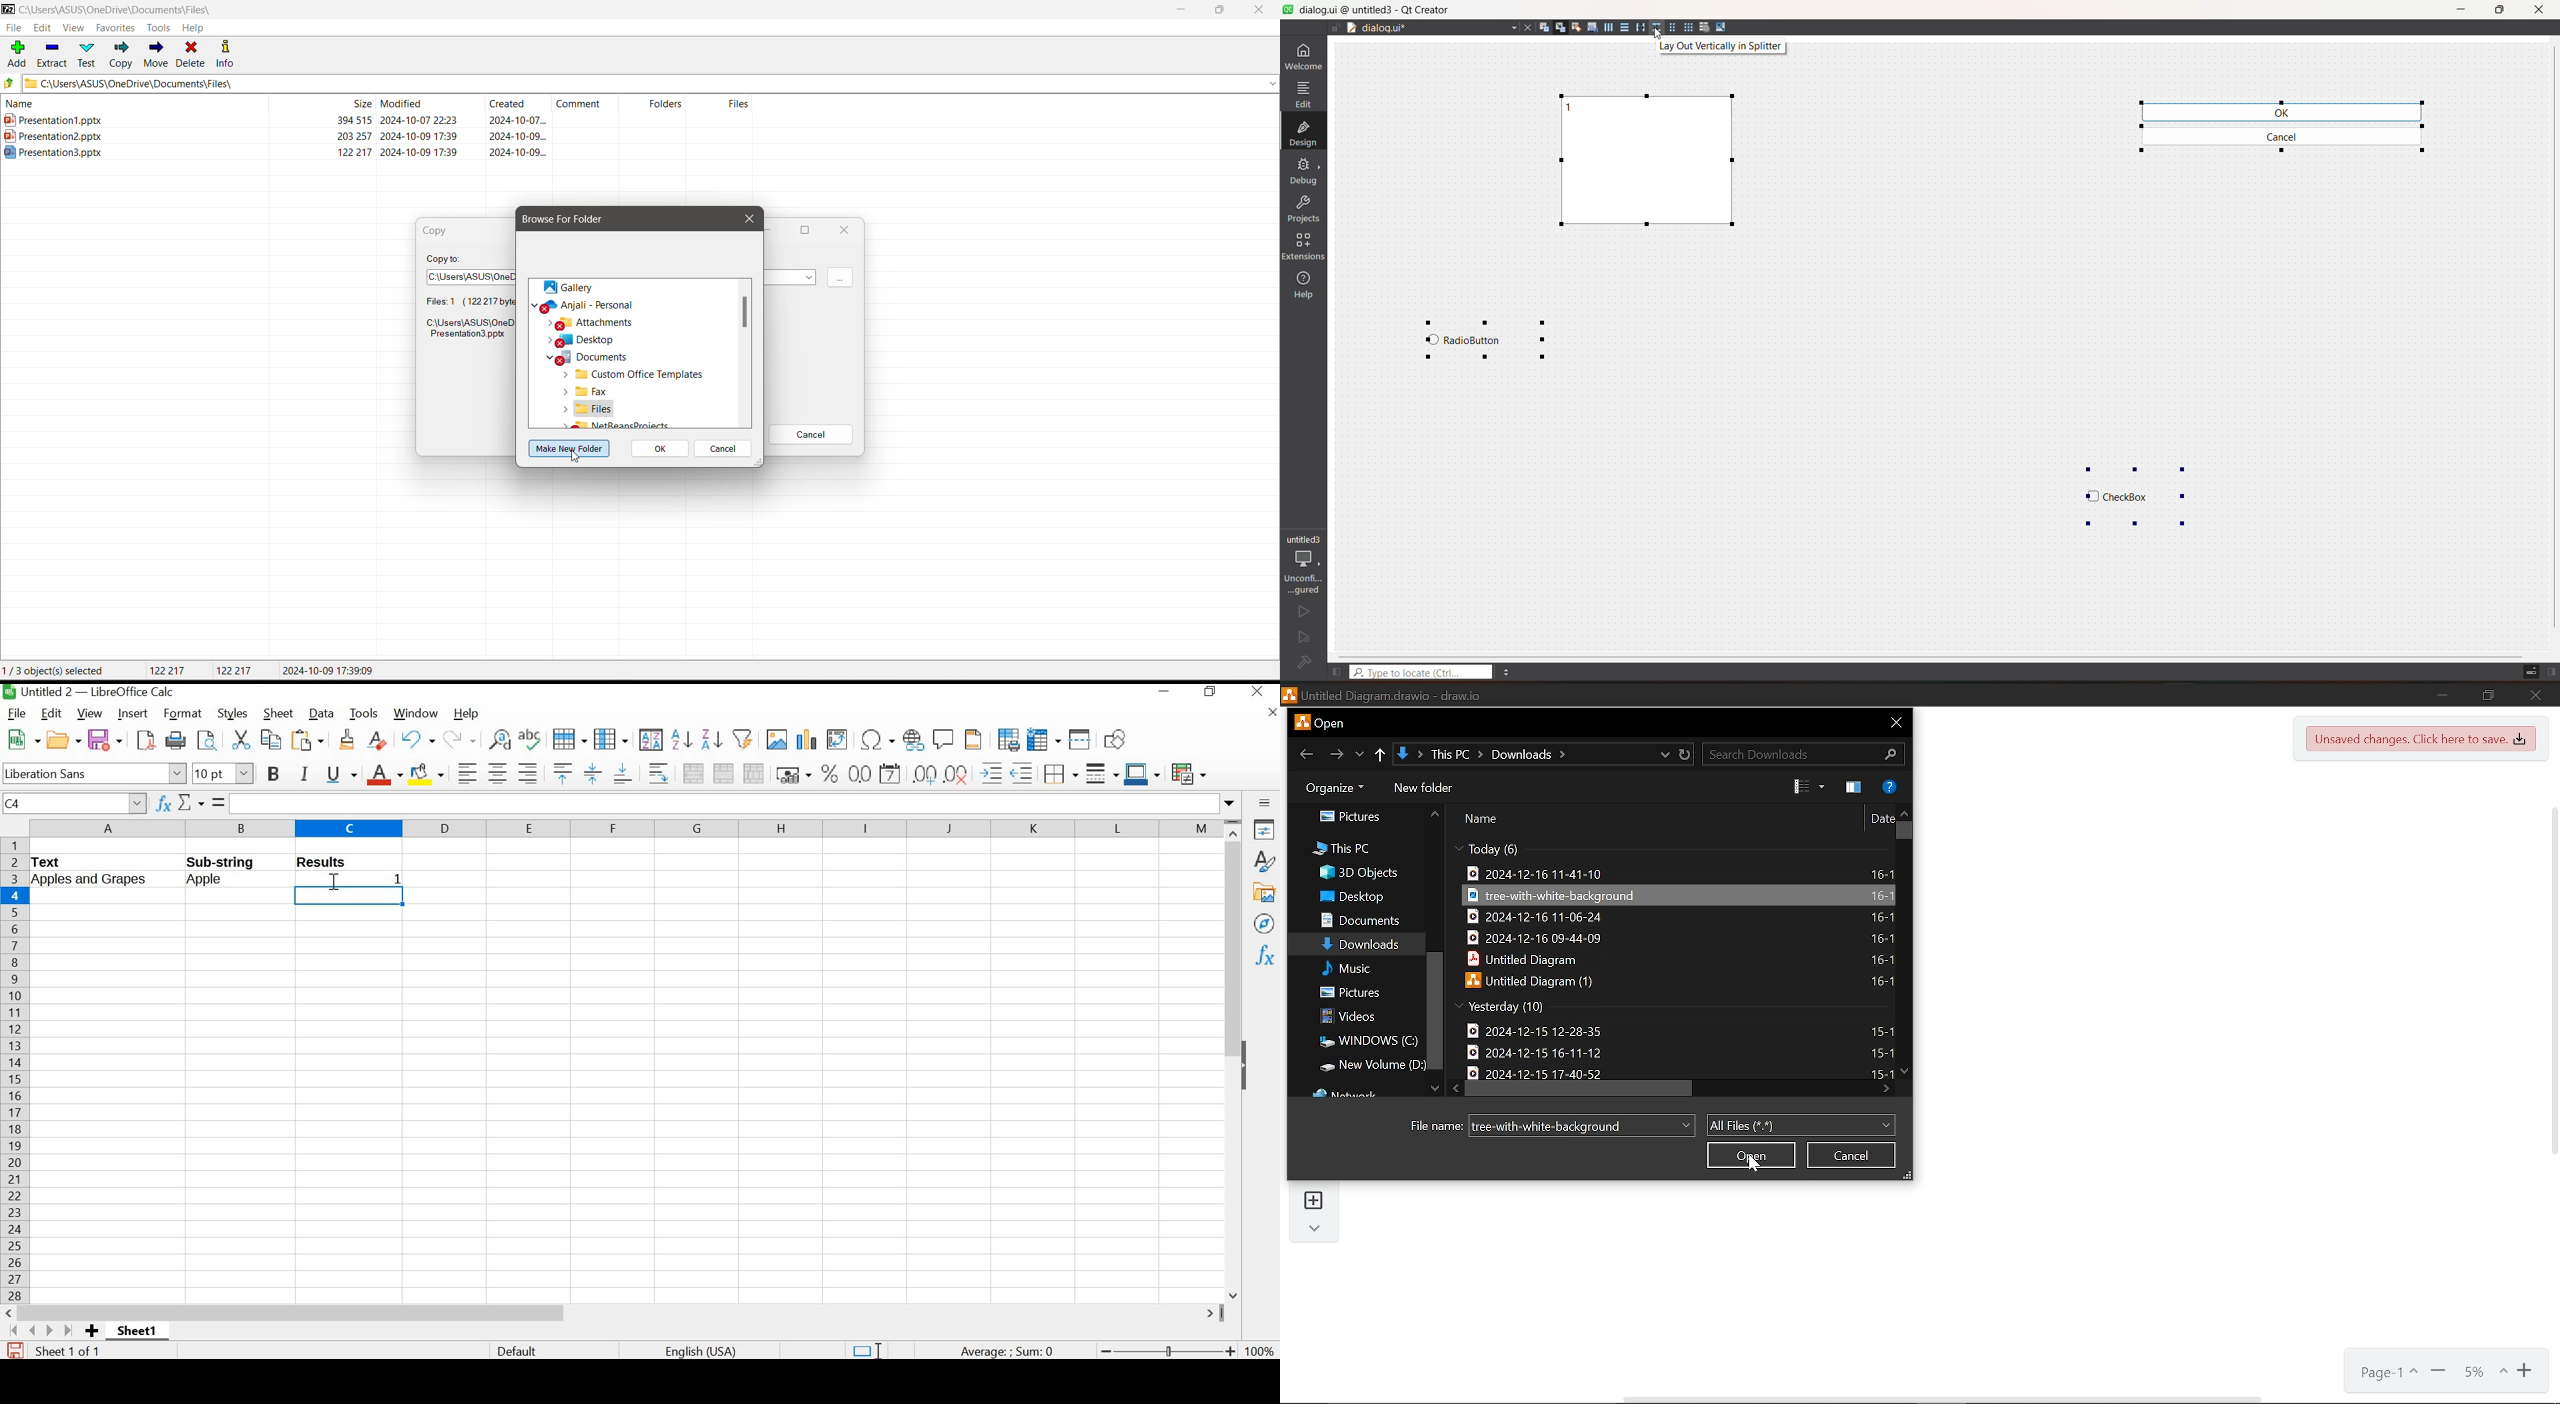  Describe the element at coordinates (1671, 1070) in the screenshot. I see `file titled "2024-12-15 17-40-52"` at that location.